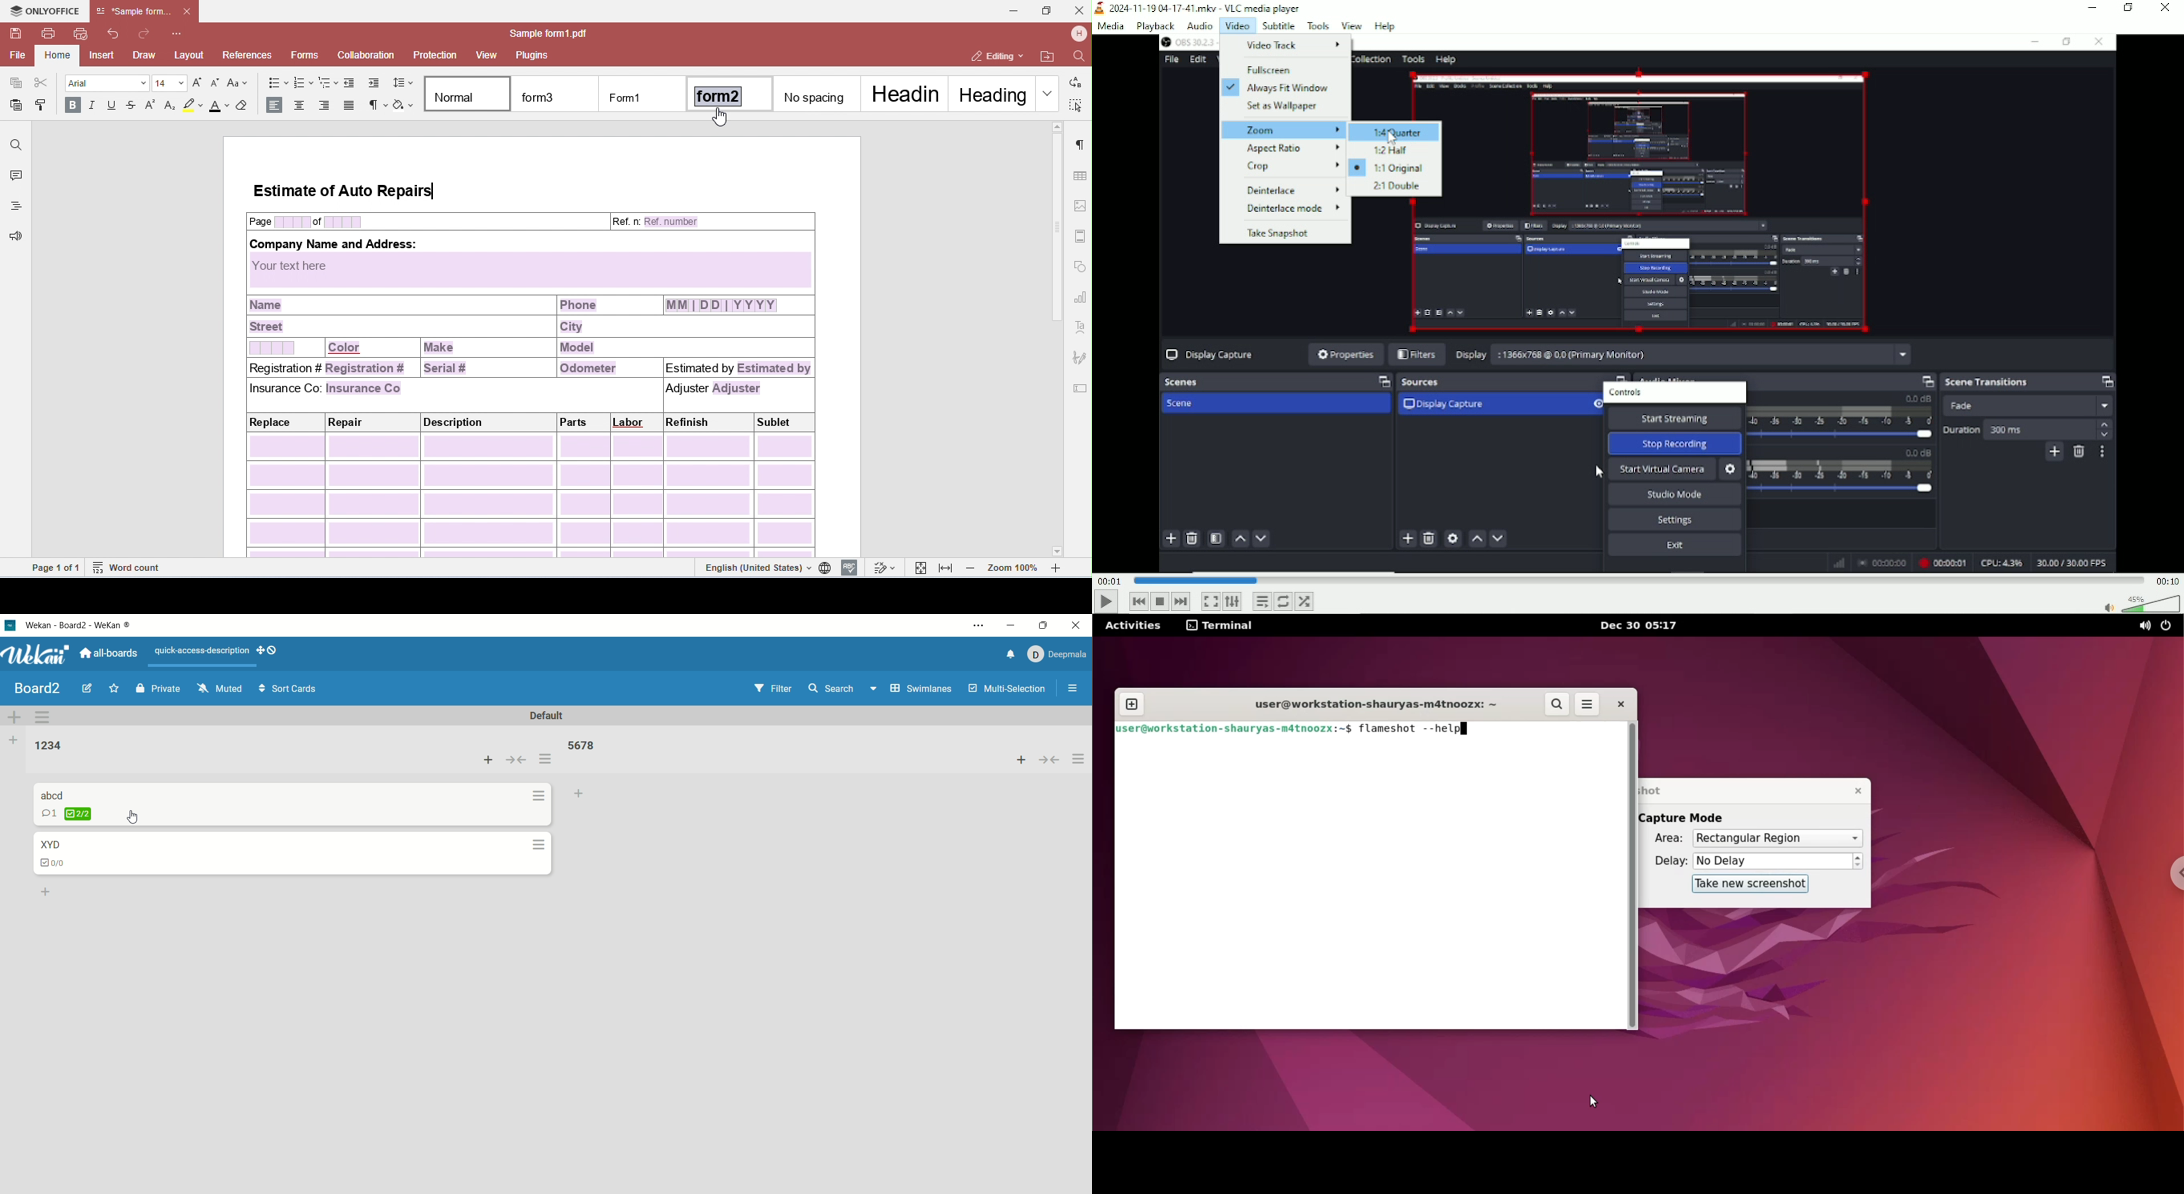  What do you see at coordinates (1637, 582) in the screenshot?
I see `Play duration` at bounding box center [1637, 582].